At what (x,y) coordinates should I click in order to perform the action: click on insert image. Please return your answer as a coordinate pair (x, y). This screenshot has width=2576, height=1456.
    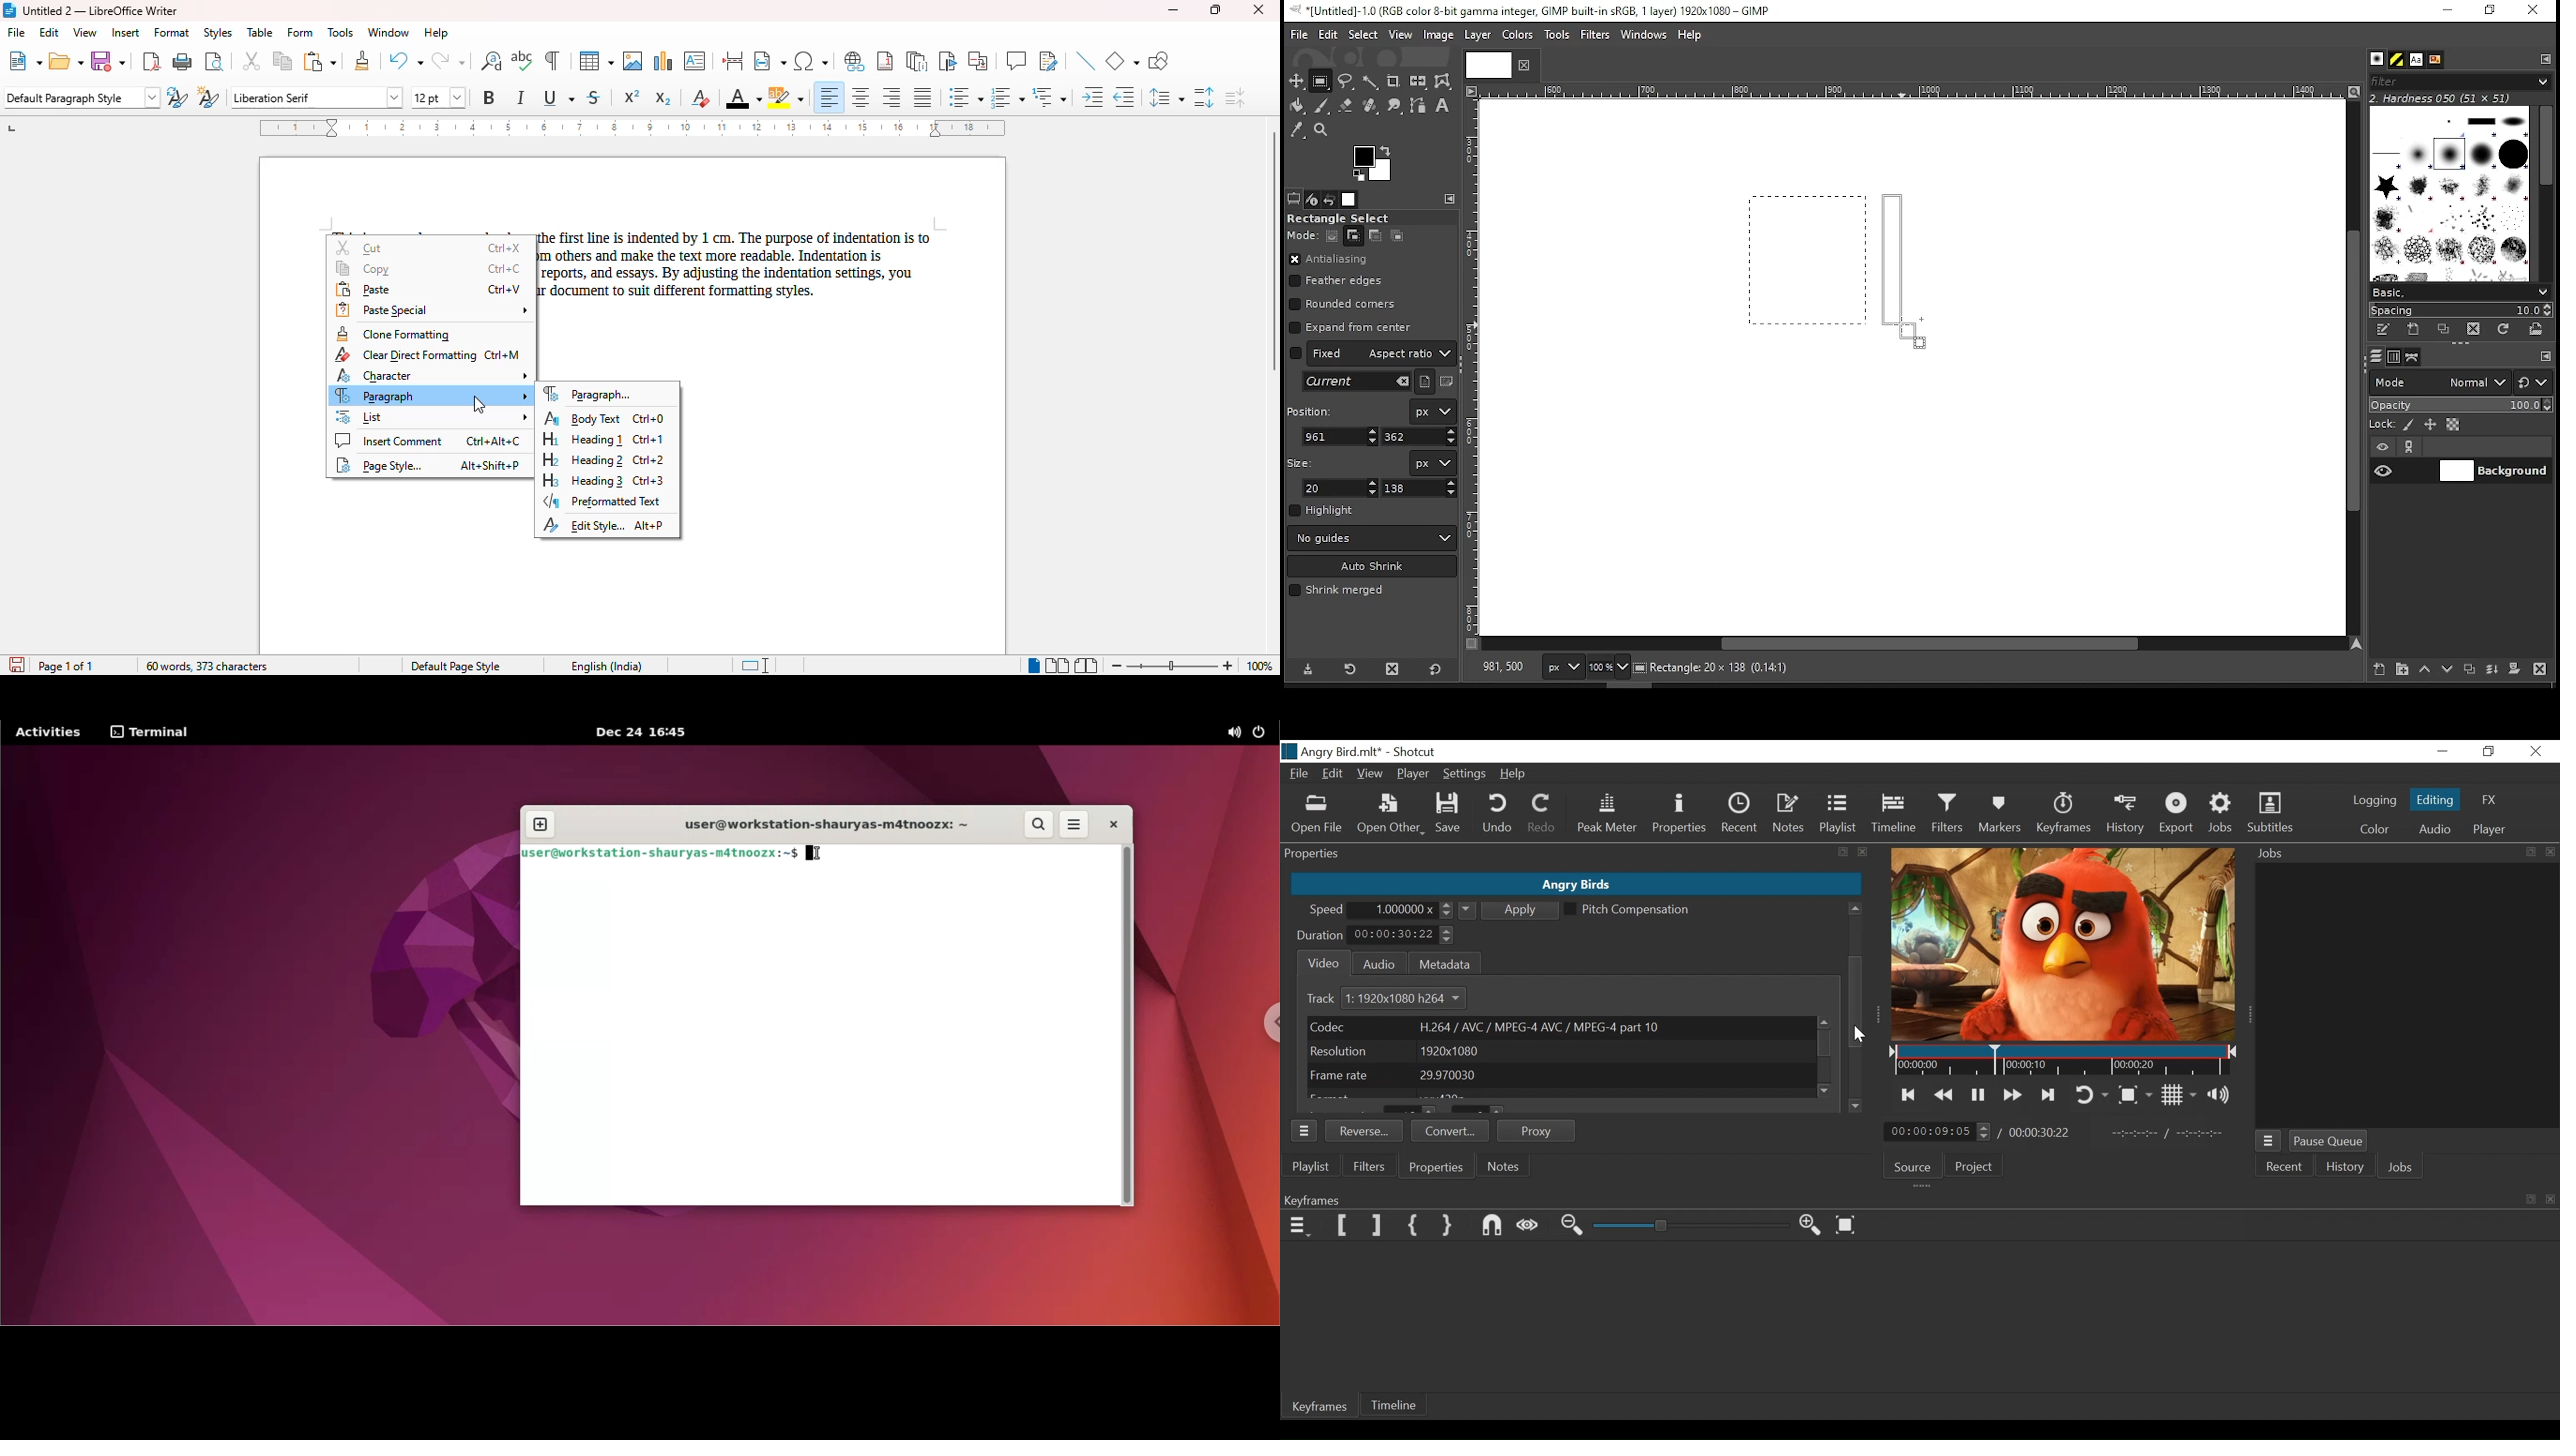
    Looking at the image, I should click on (632, 61).